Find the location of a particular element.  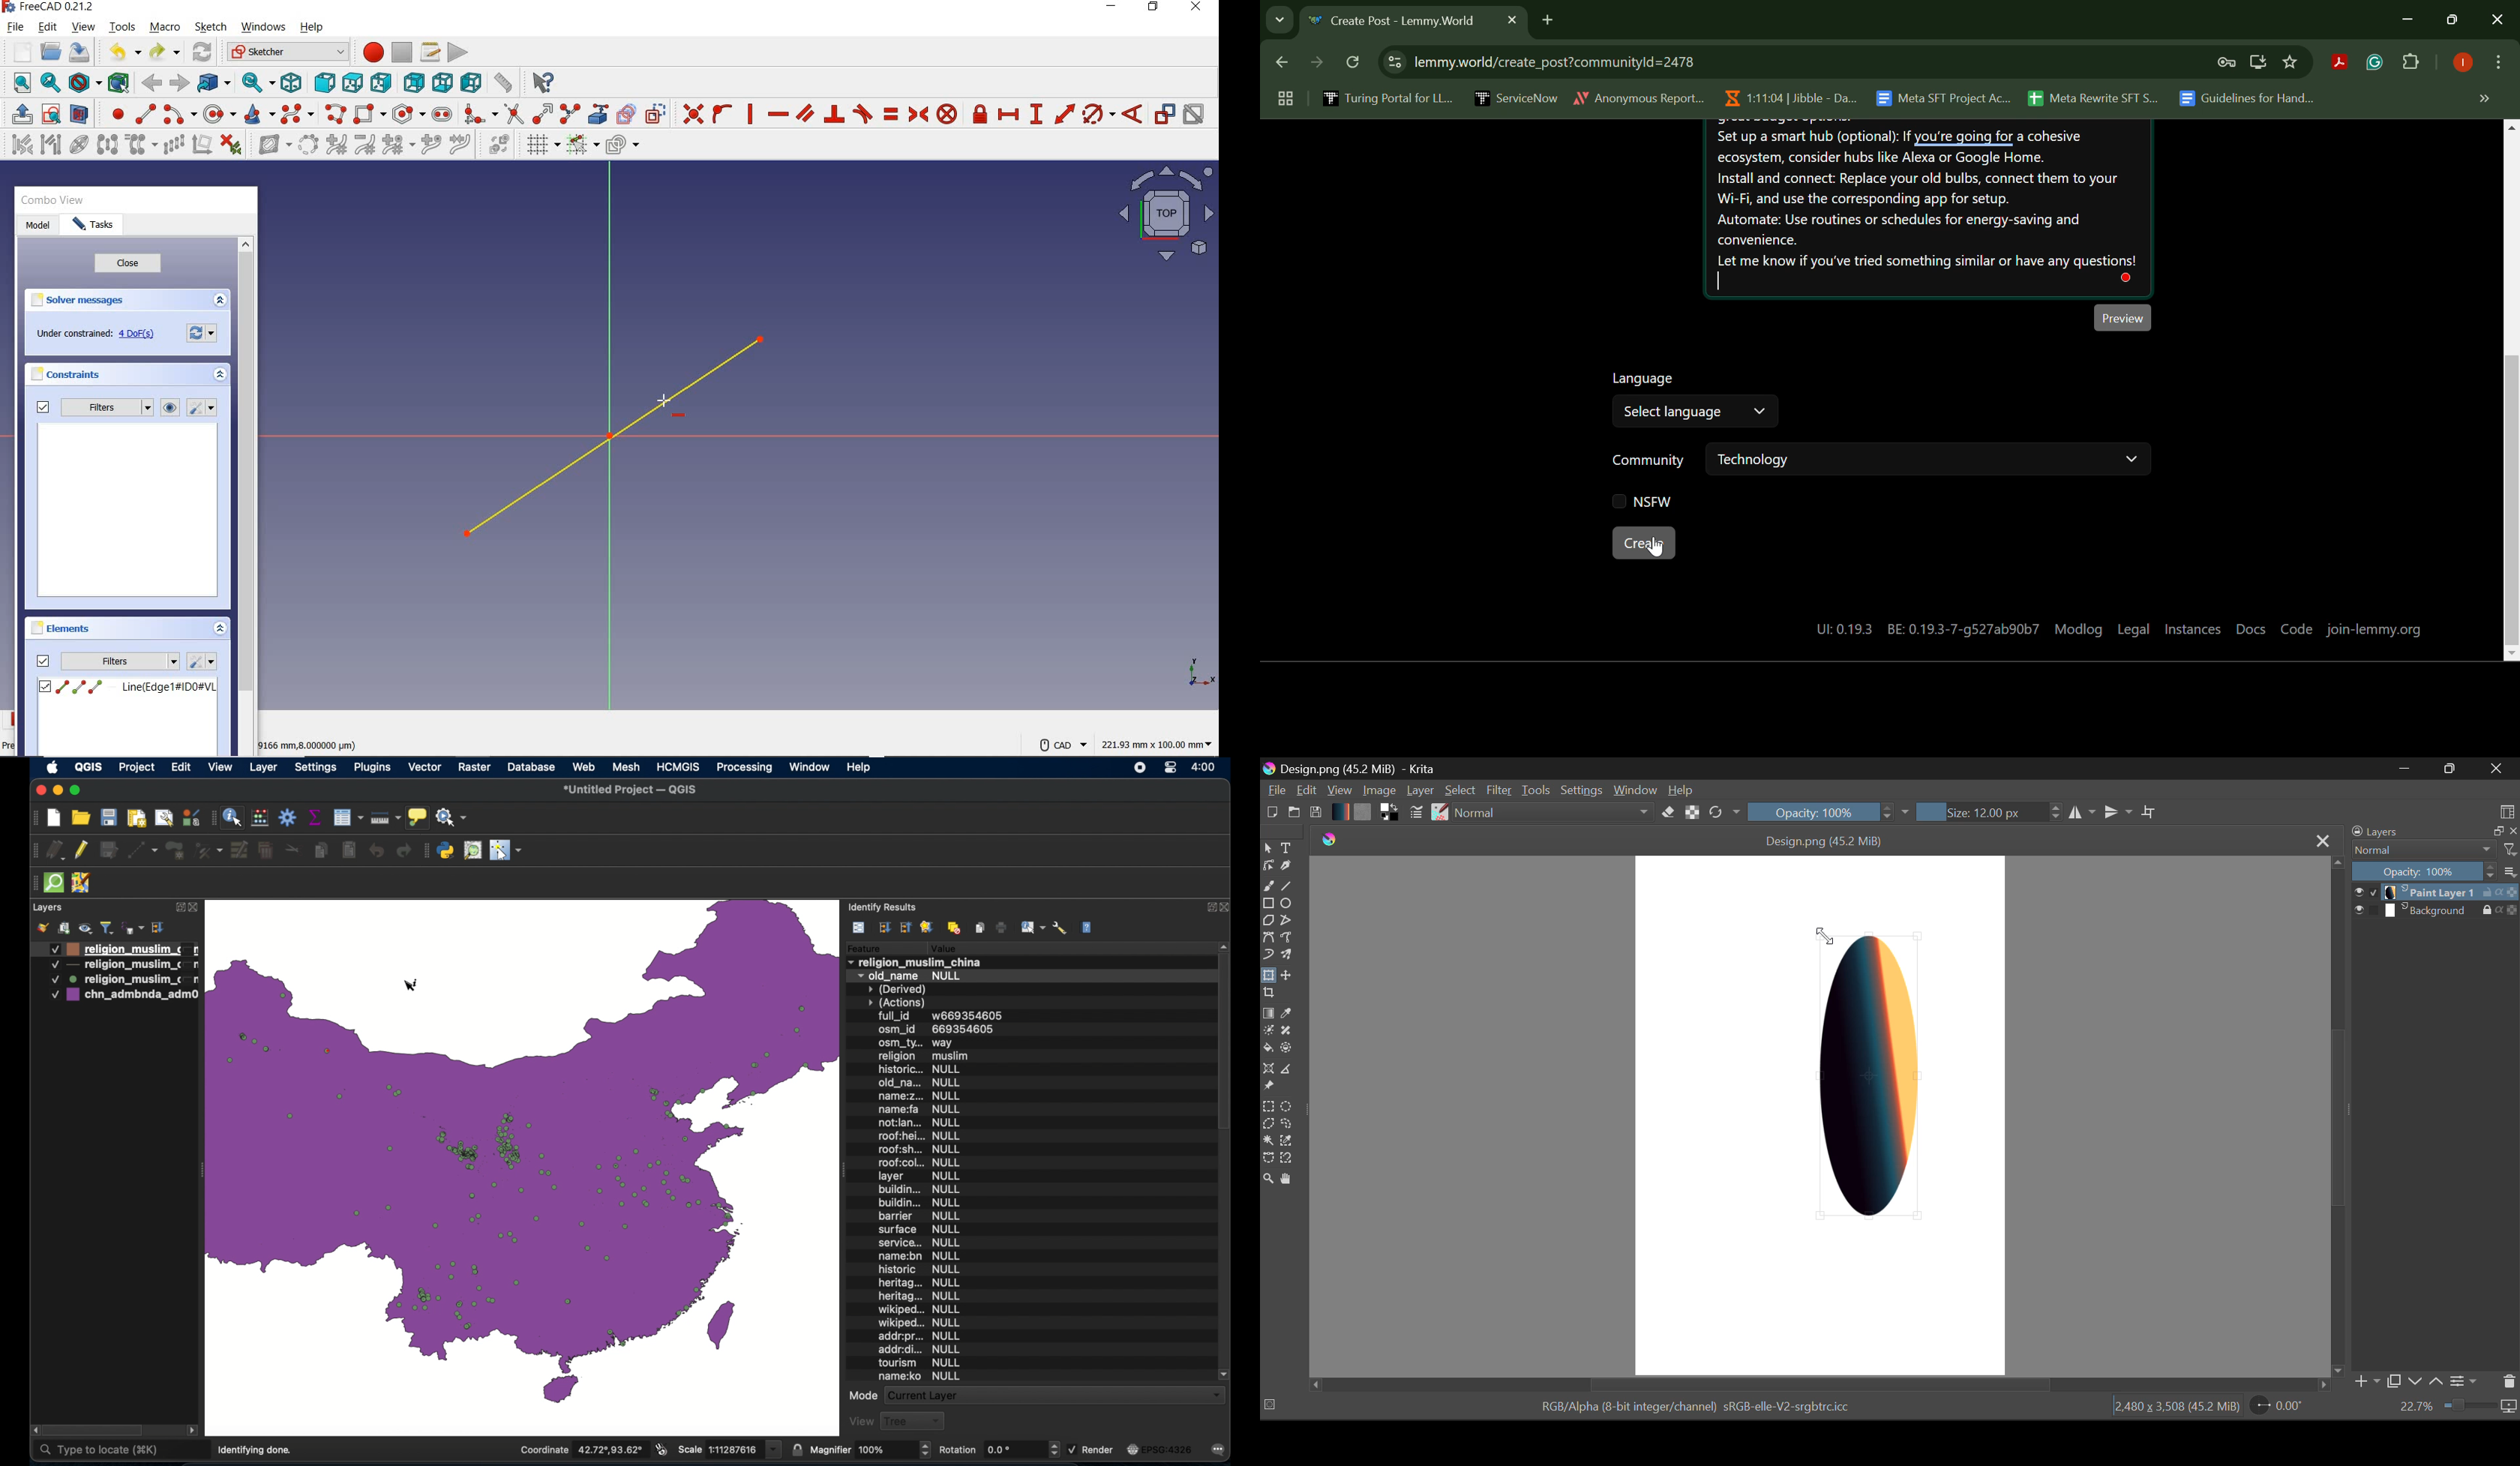

historic is located at coordinates (918, 1269).